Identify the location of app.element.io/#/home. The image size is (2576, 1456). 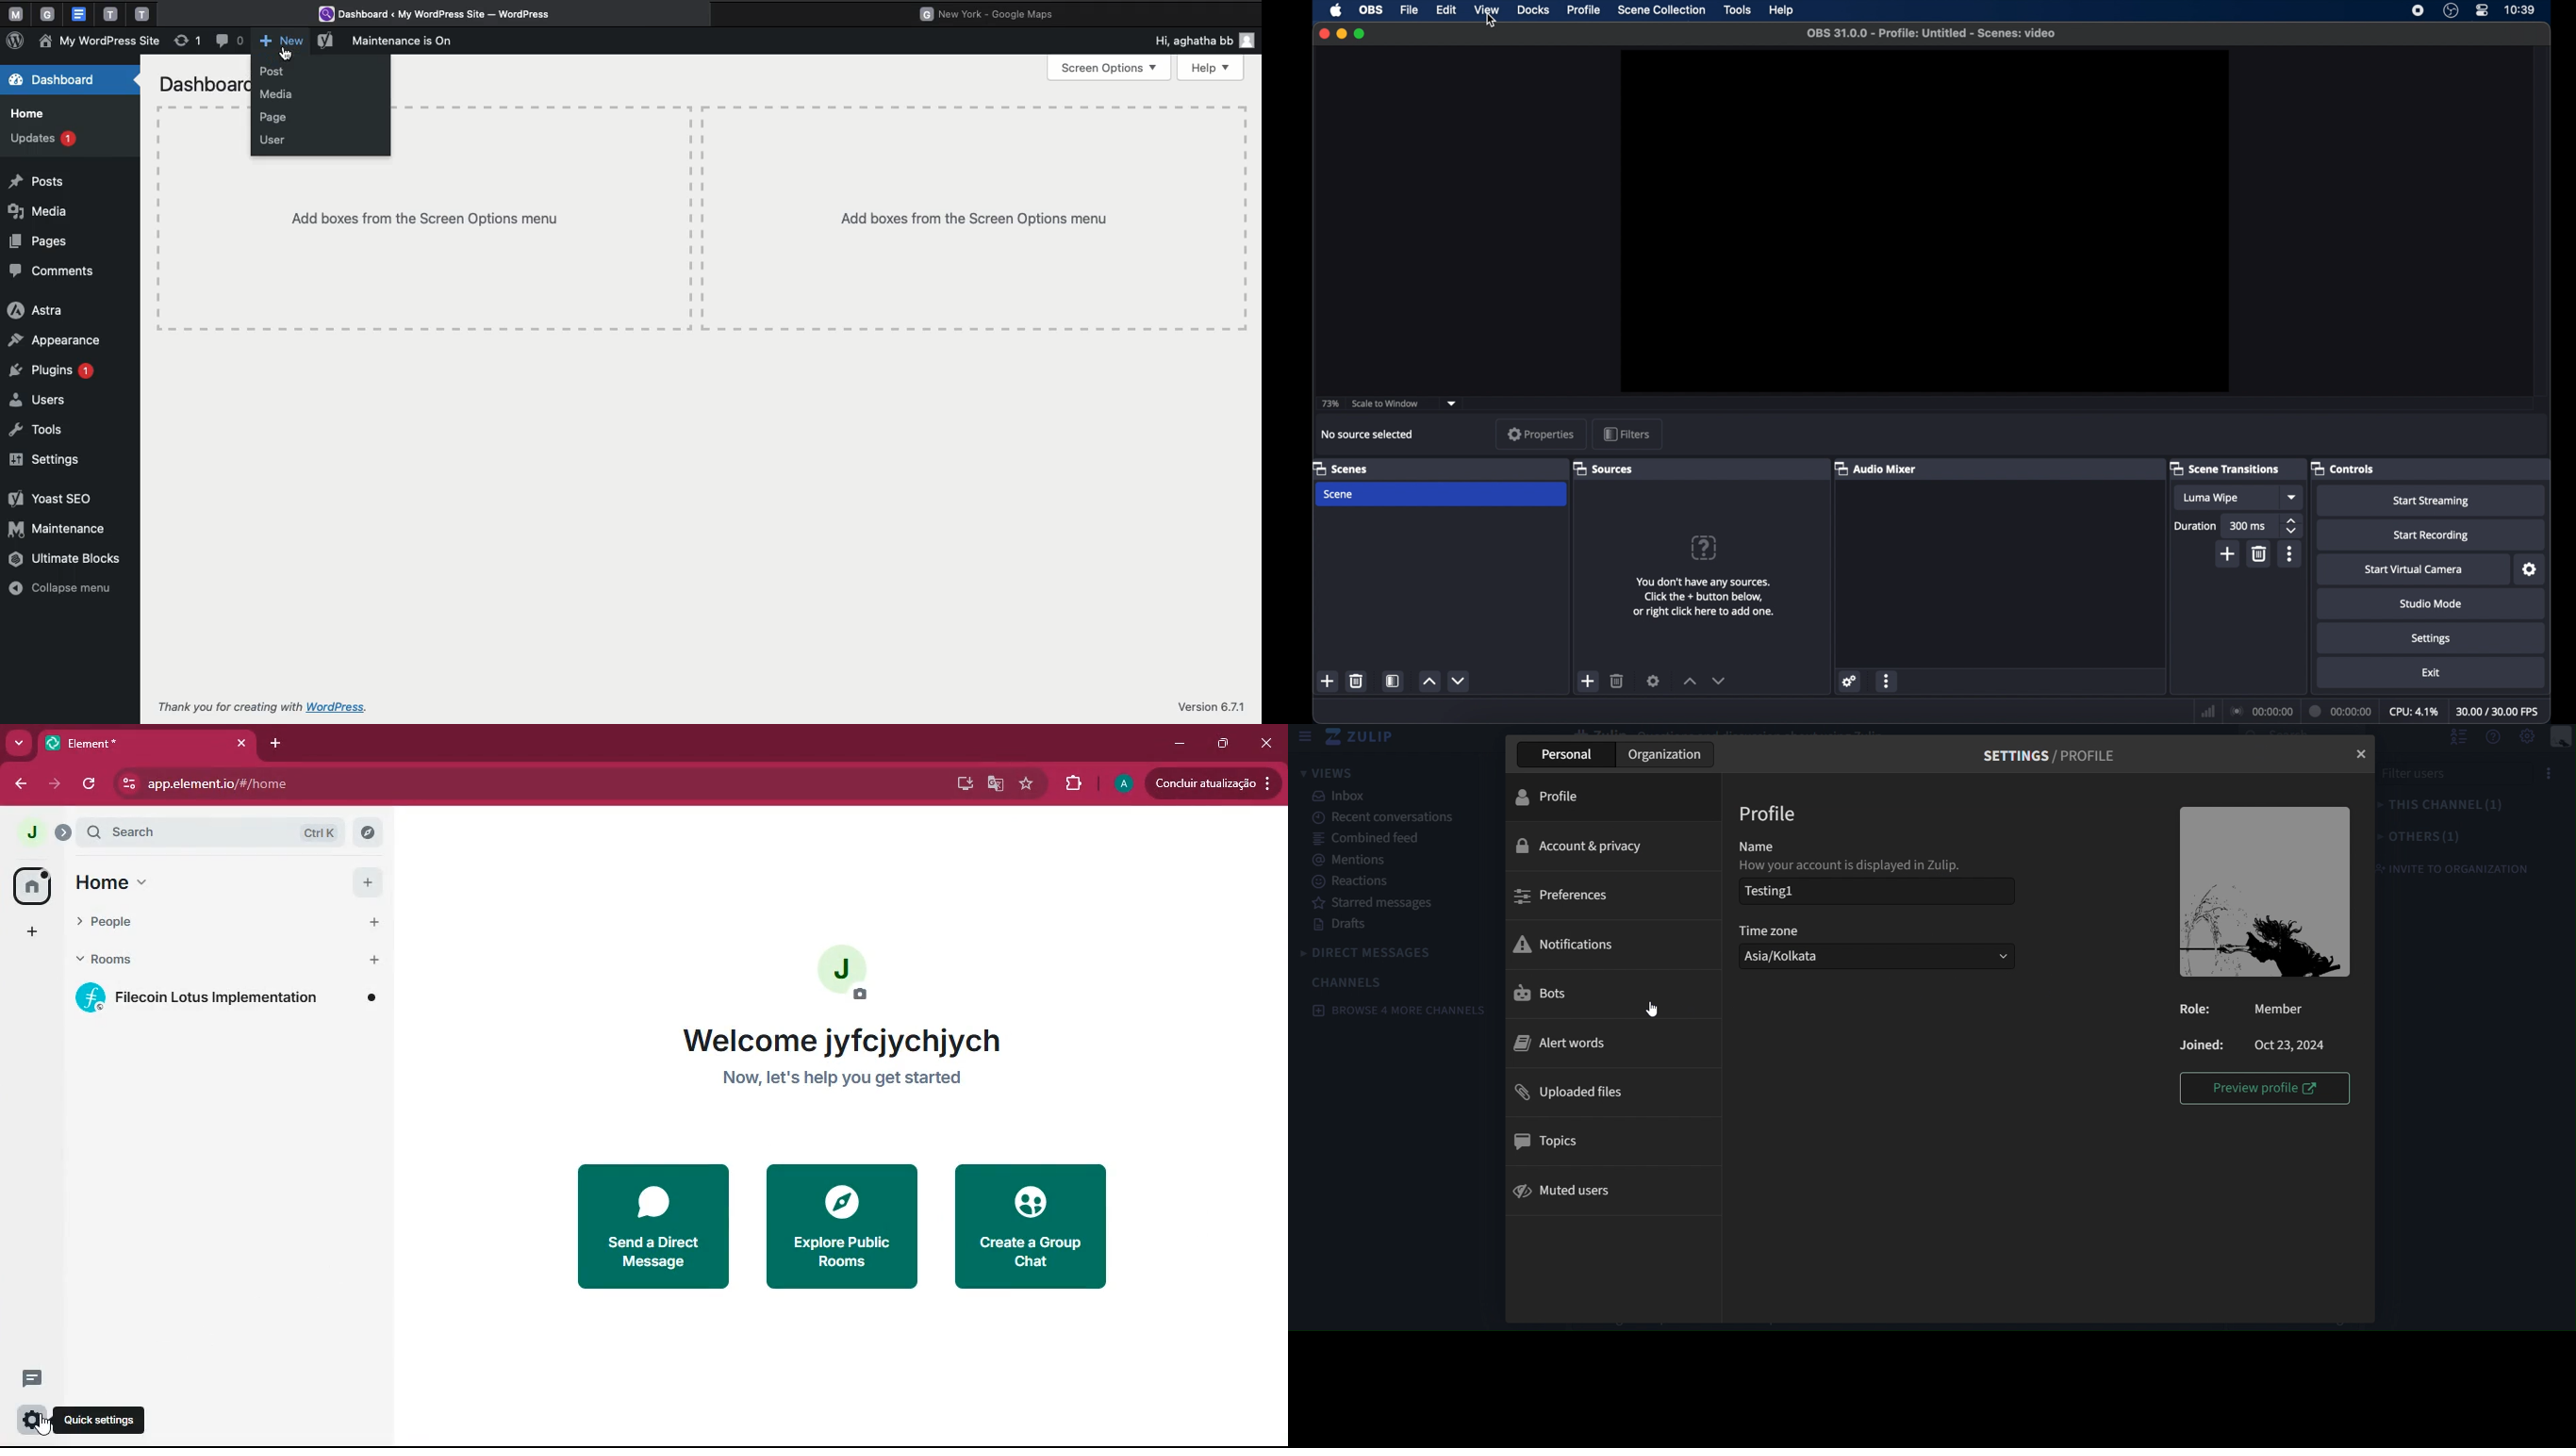
(338, 785).